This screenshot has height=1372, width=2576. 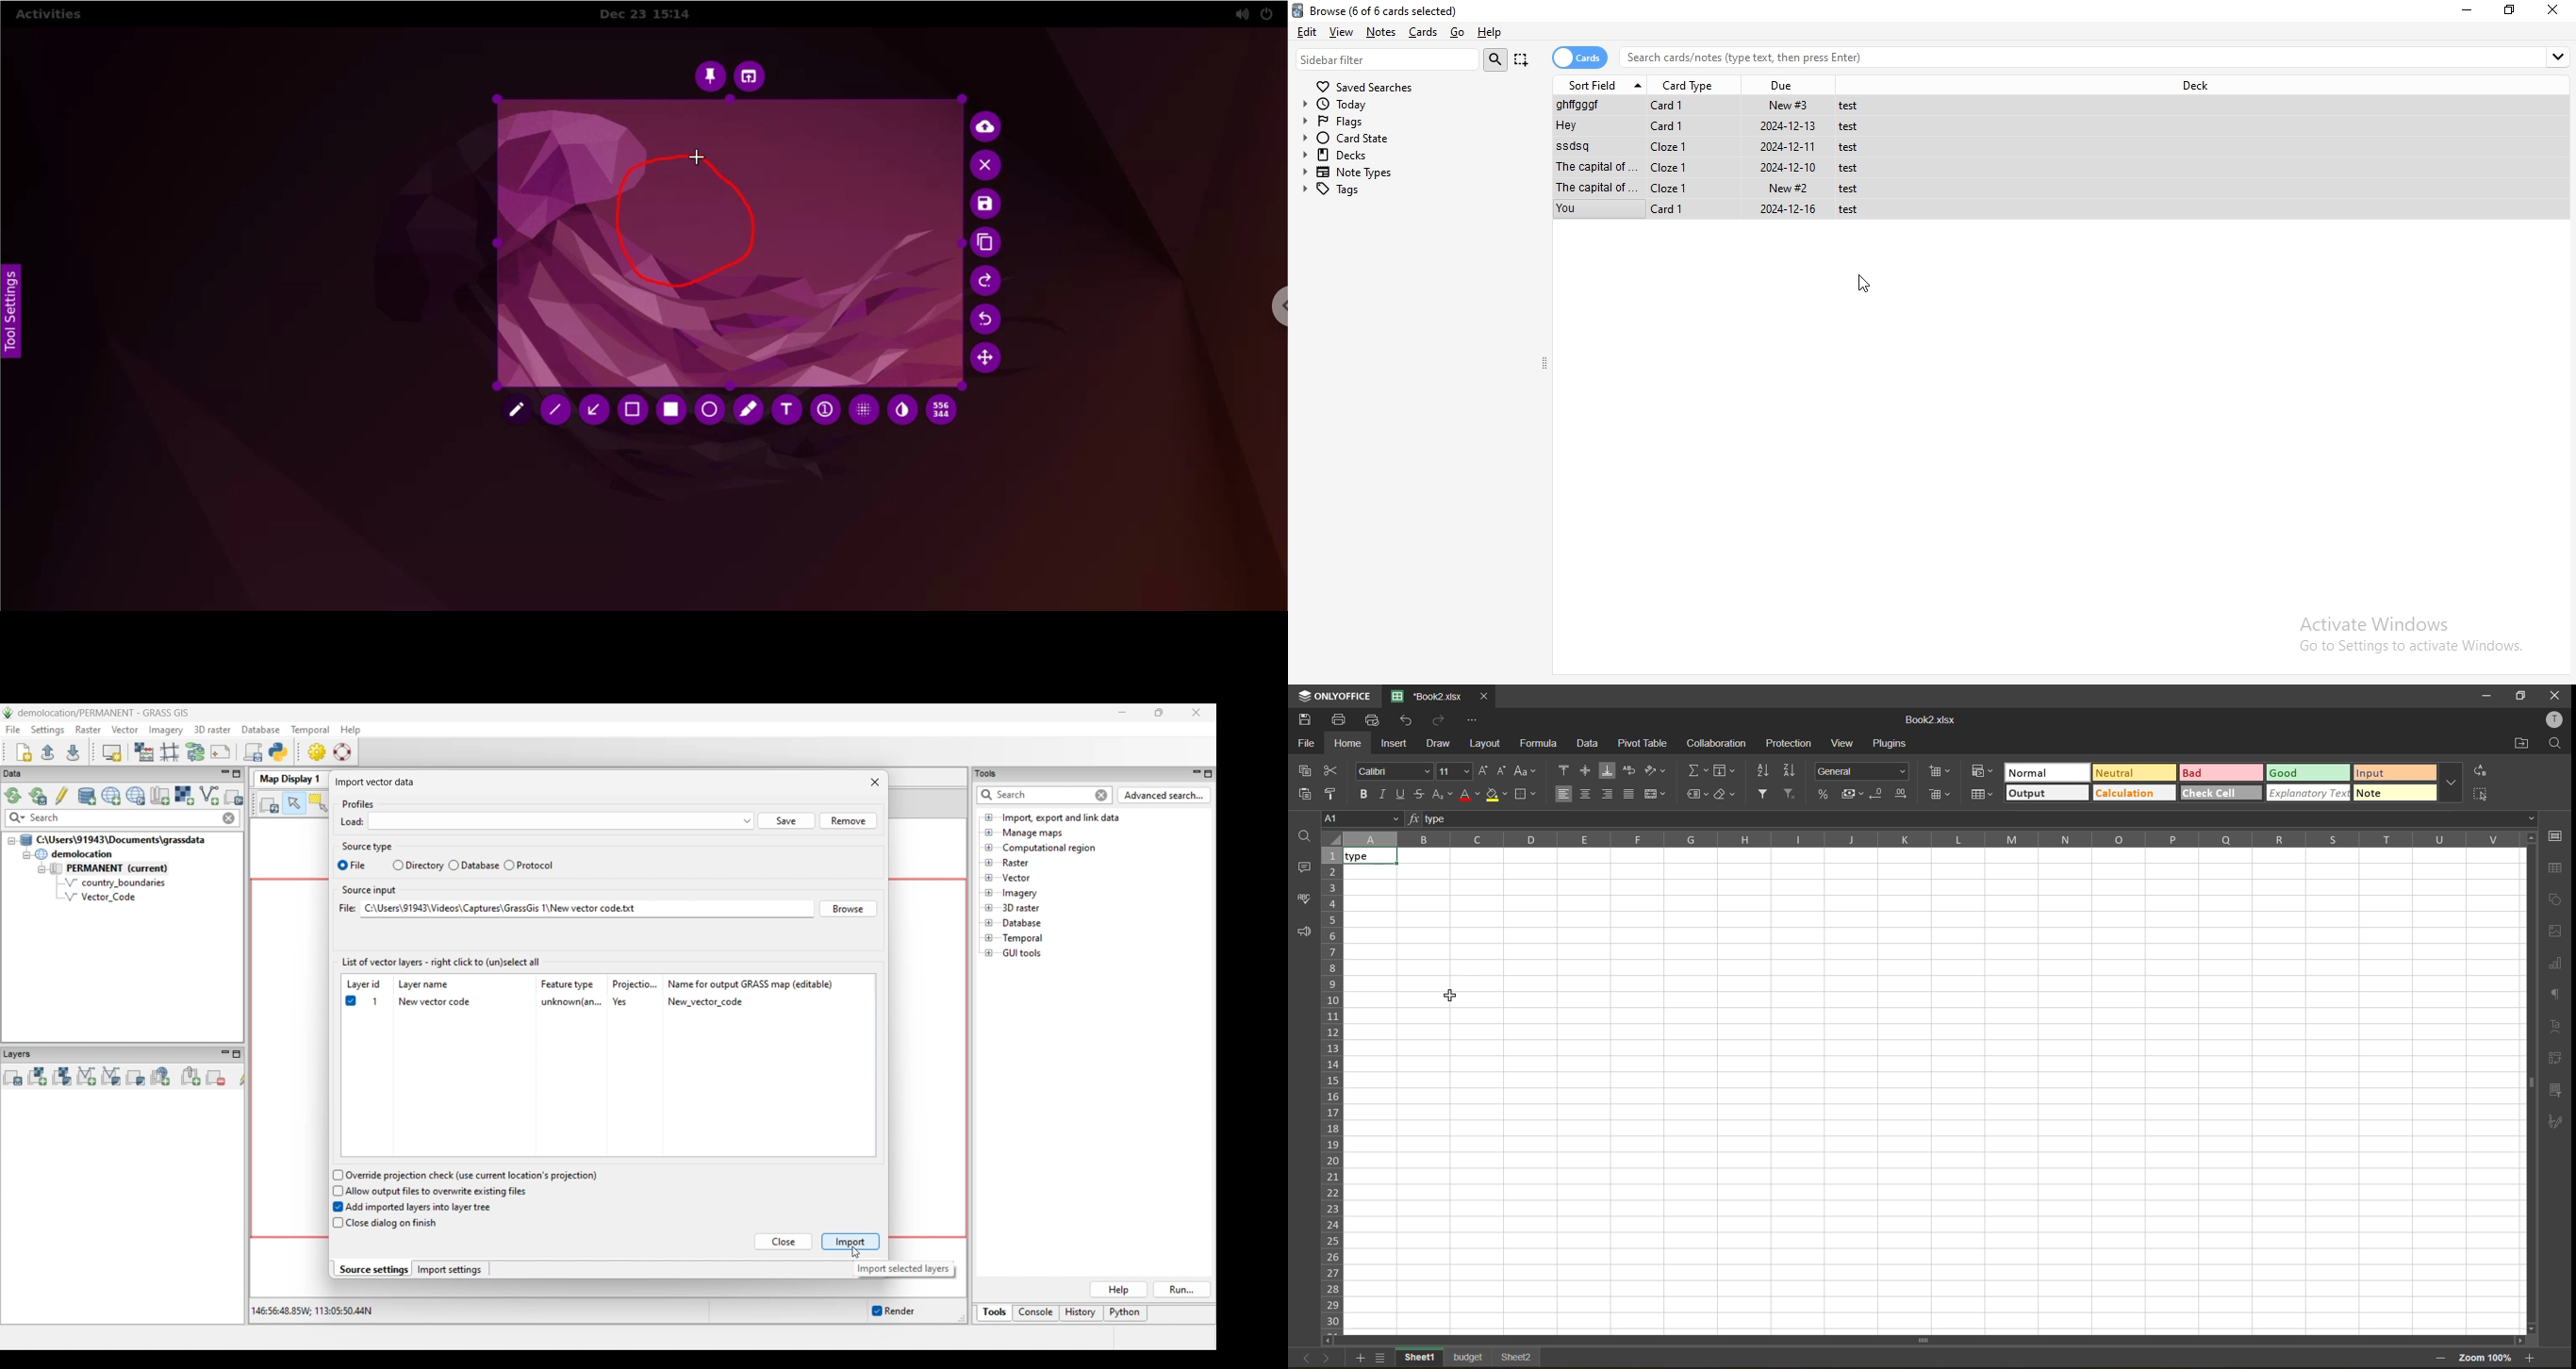 What do you see at coordinates (1878, 793) in the screenshot?
I see `decrease decimal` at bounding box center [1878, 793].